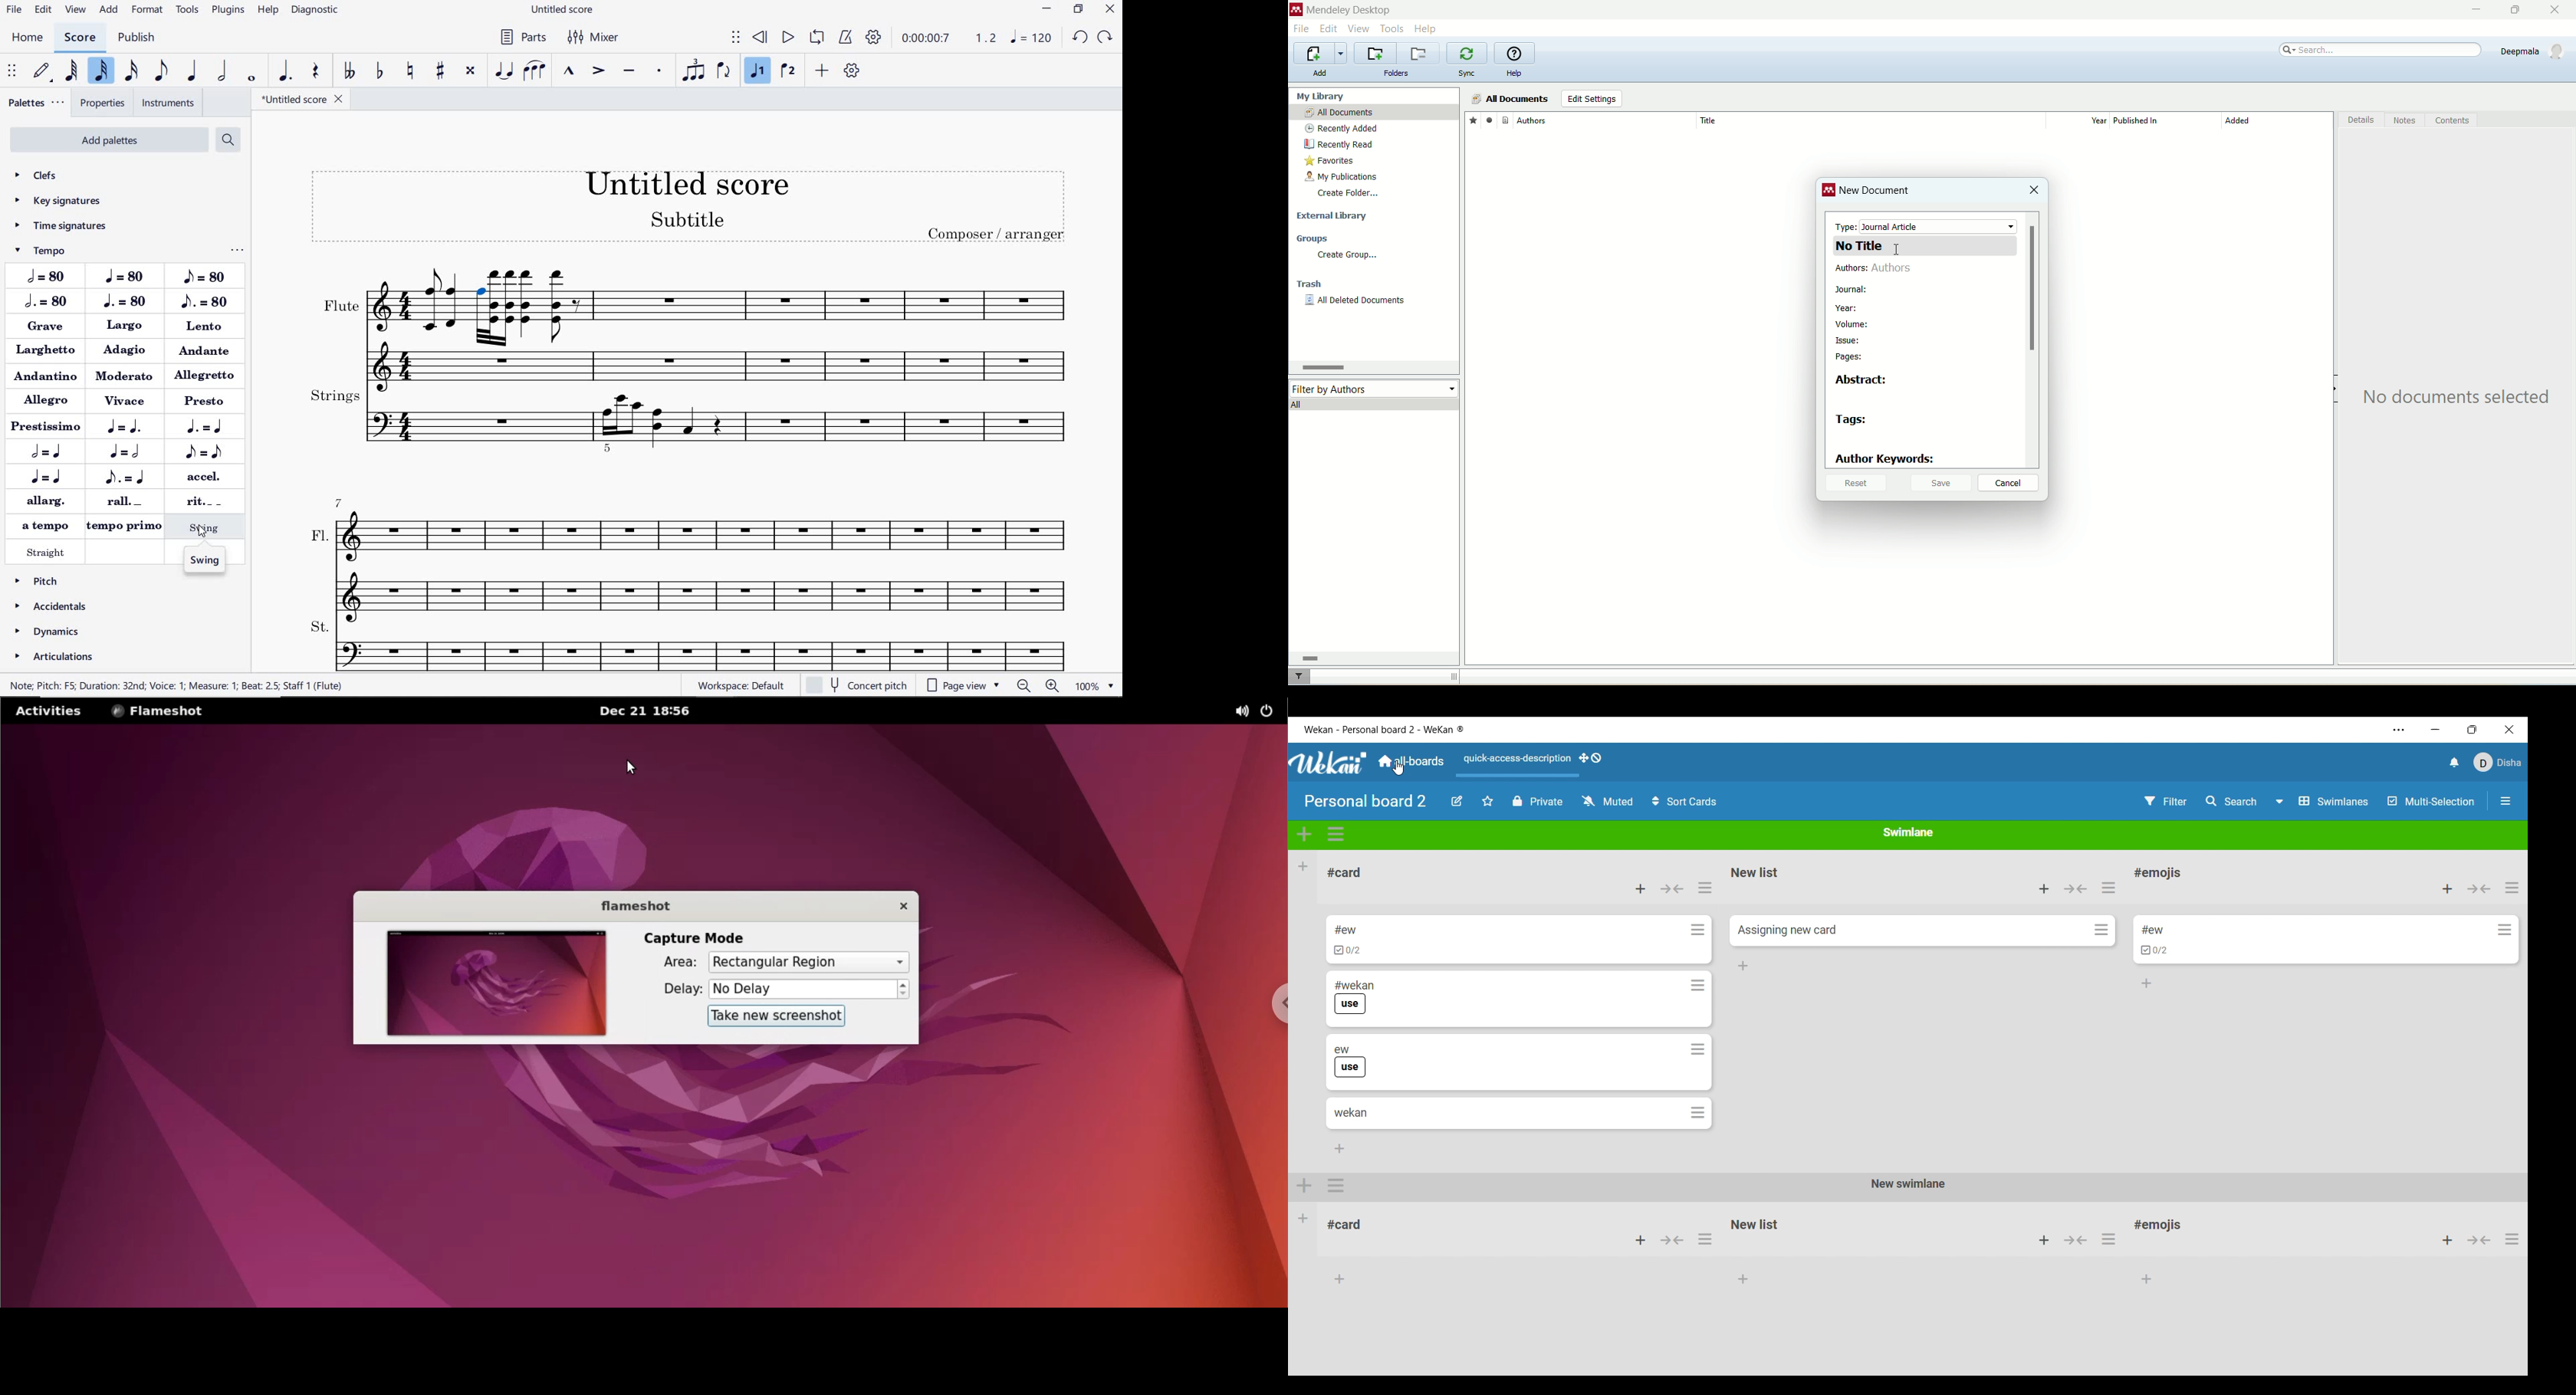 The width and height of the screenshot is (2576, 1400). What do you see at coordinates (1487, 119) in the screenshot?
I see `read/unread` at bounding box center [1487, 119].